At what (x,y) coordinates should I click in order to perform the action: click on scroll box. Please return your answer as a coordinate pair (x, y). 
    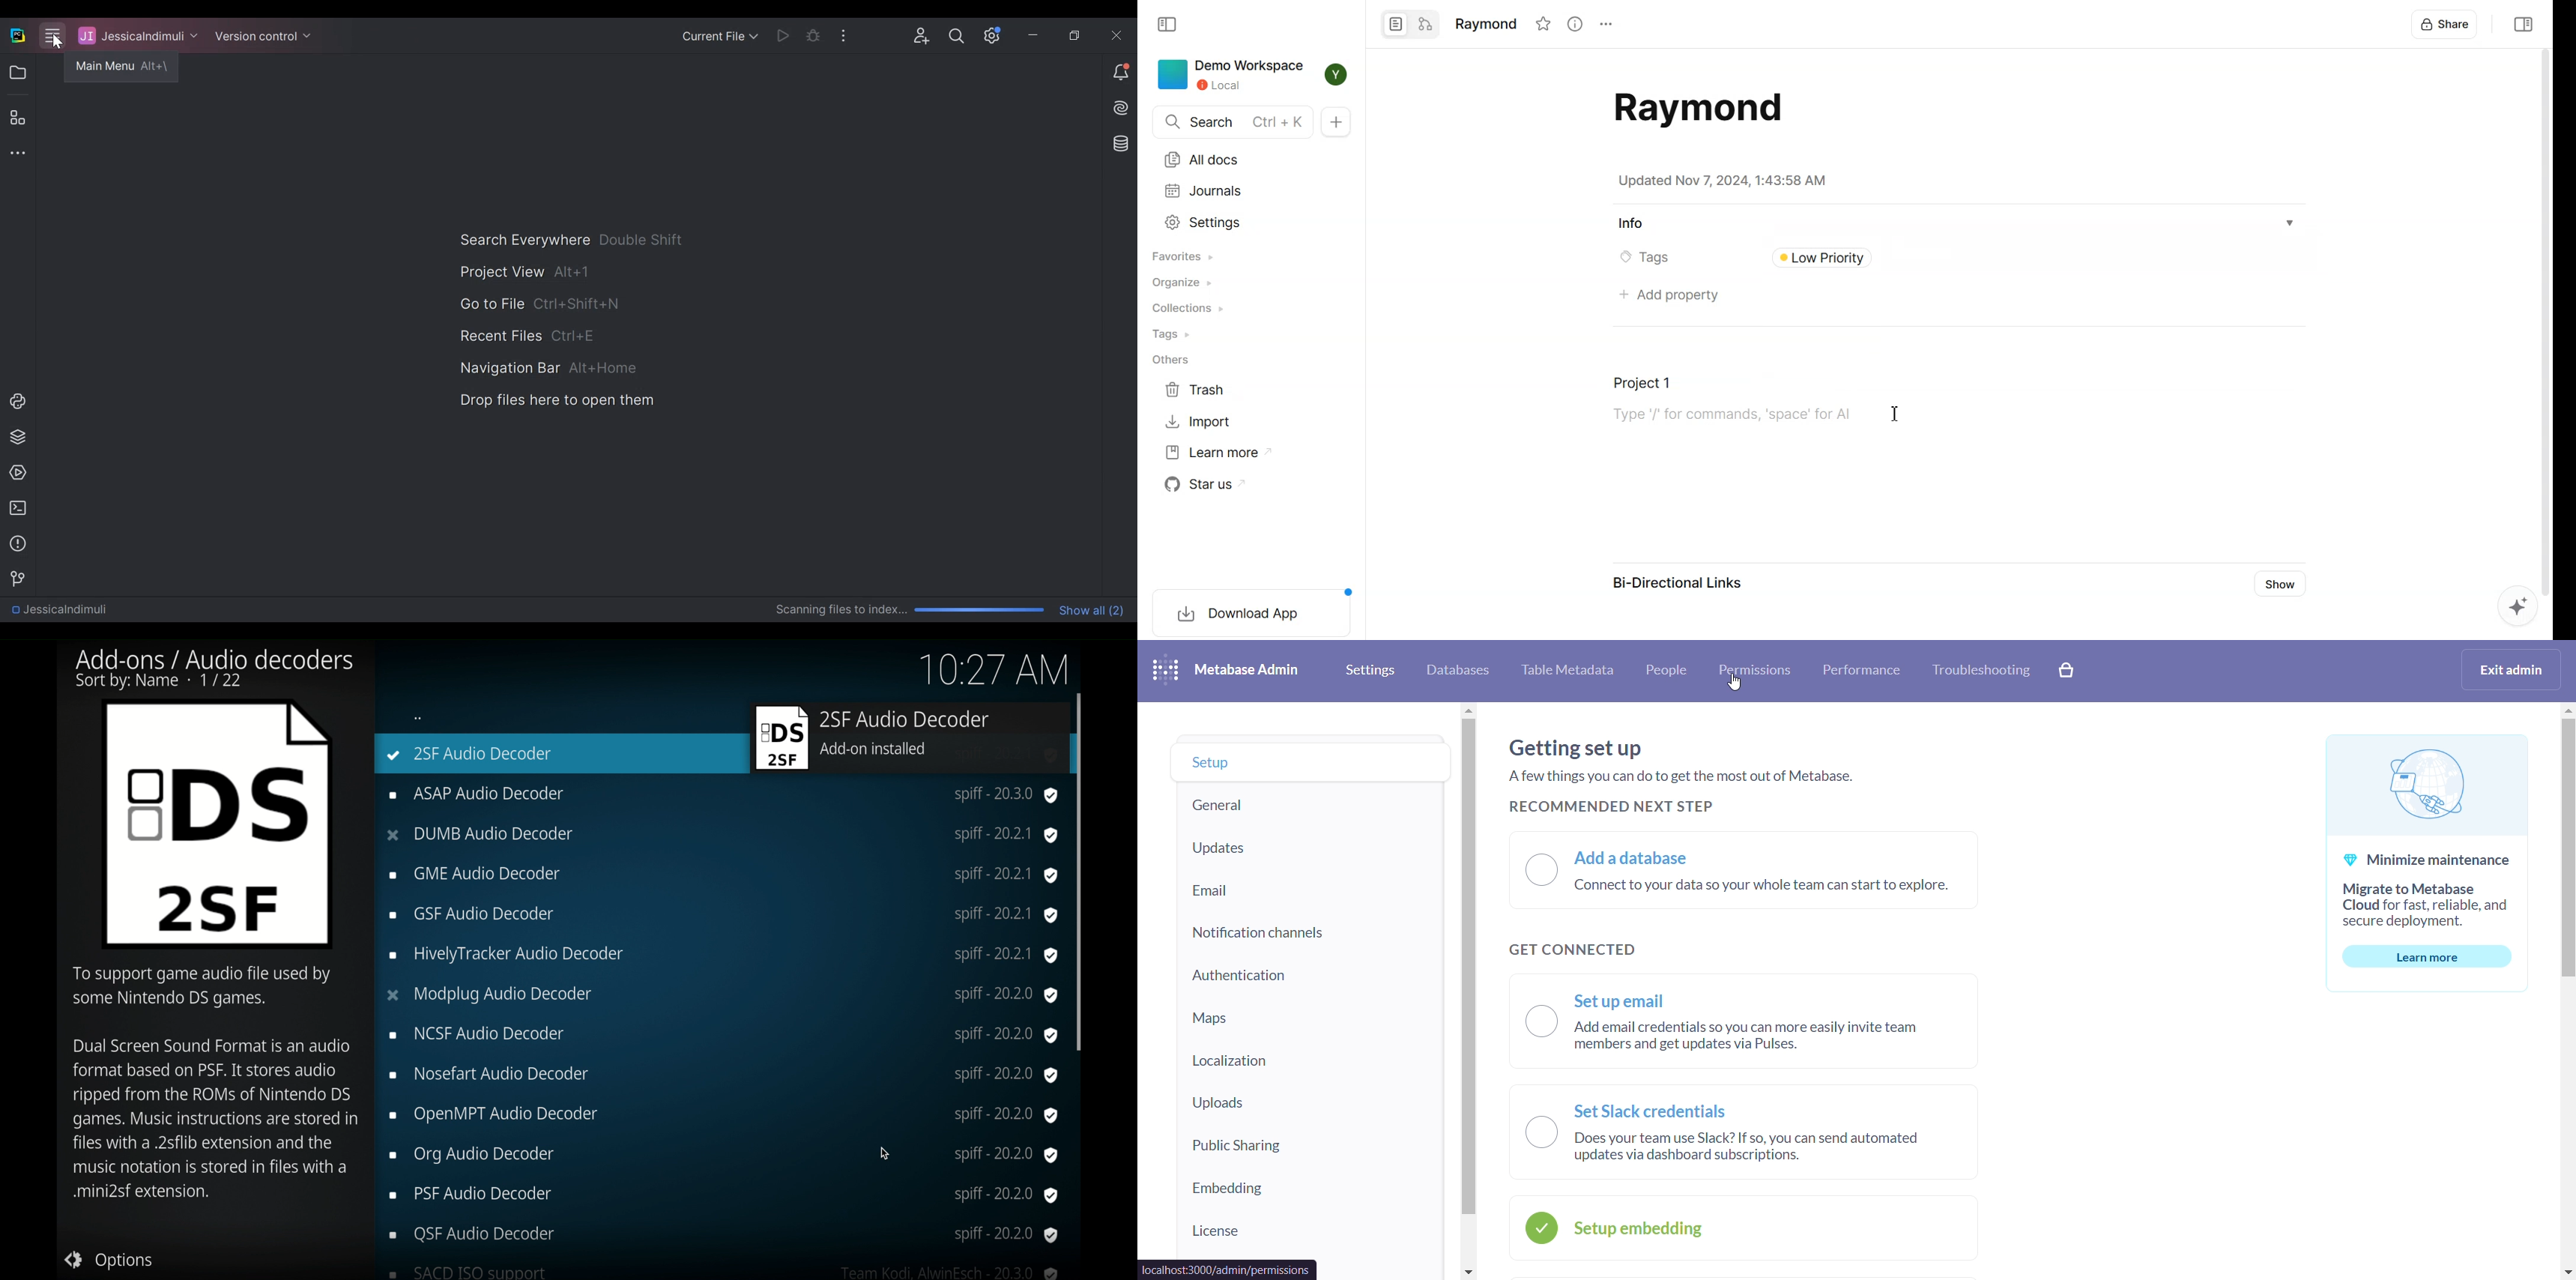
    Looking at the image, I should click on (1081, 869).